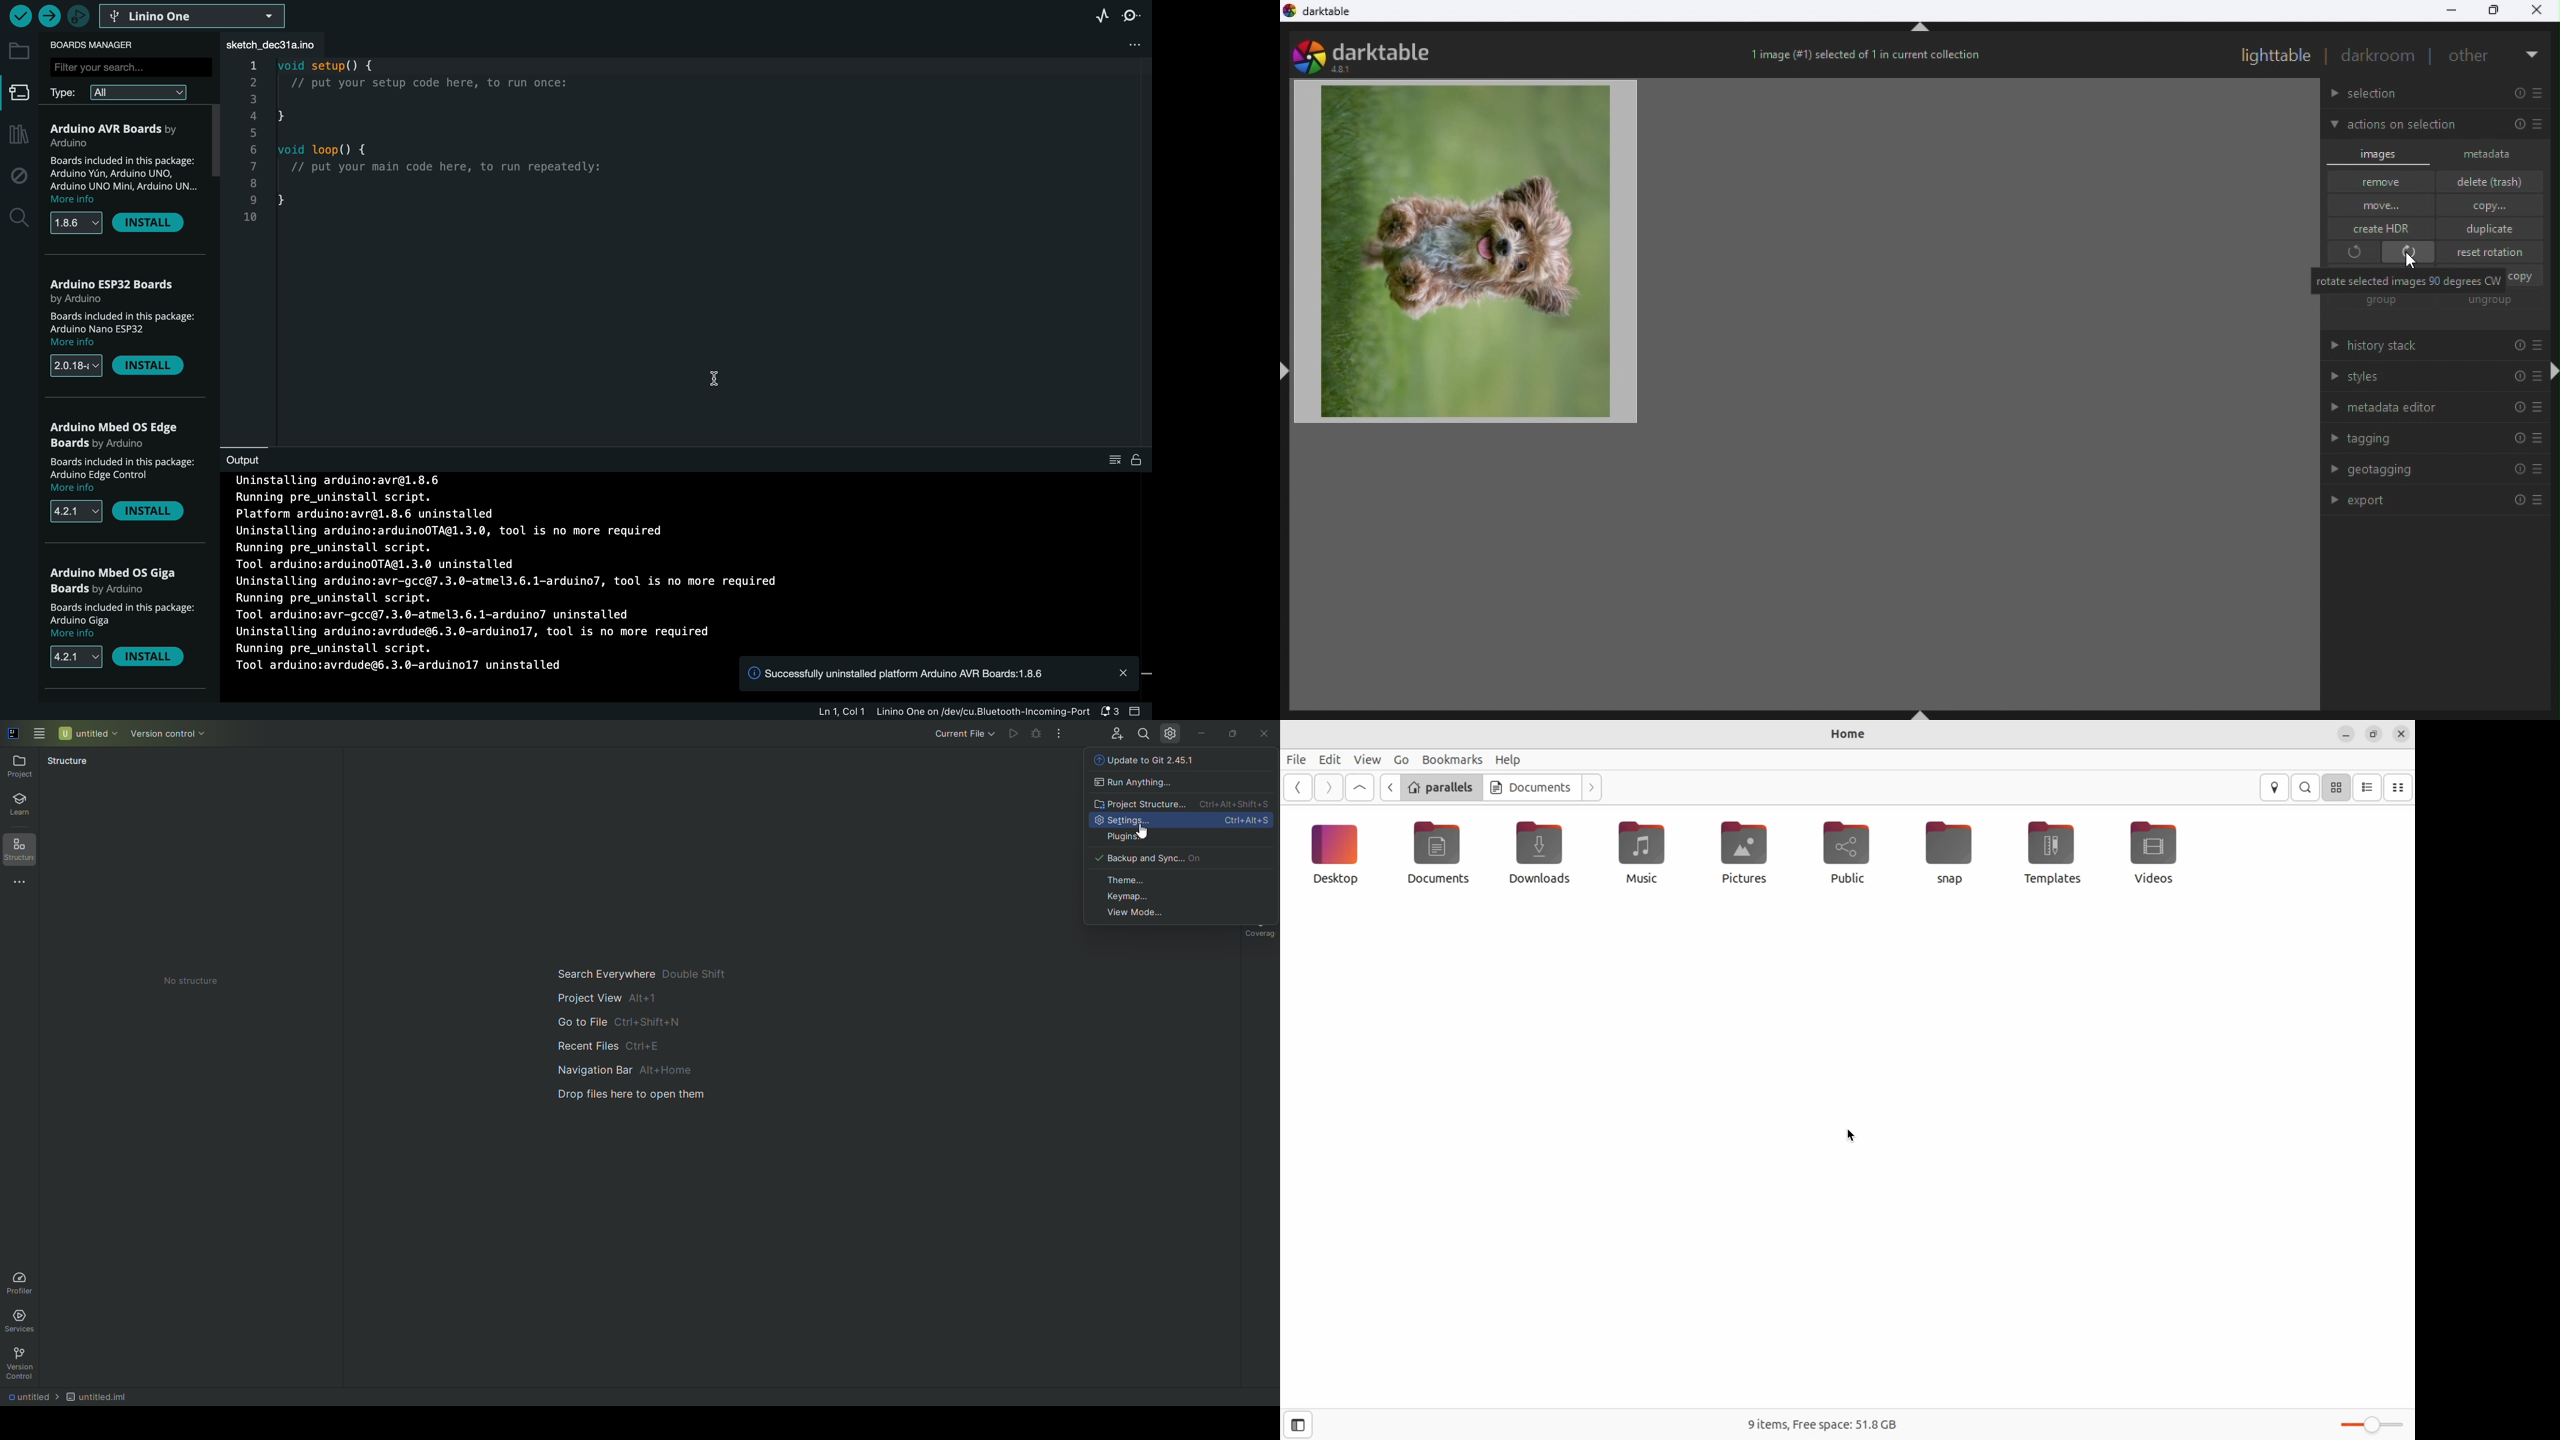 This screenshot has width=2576, height=1456. What do you see at coordinates (1924, 712) in the screenshot?
I see `shift+ctrl+b` at bounding box center [1924, 712].